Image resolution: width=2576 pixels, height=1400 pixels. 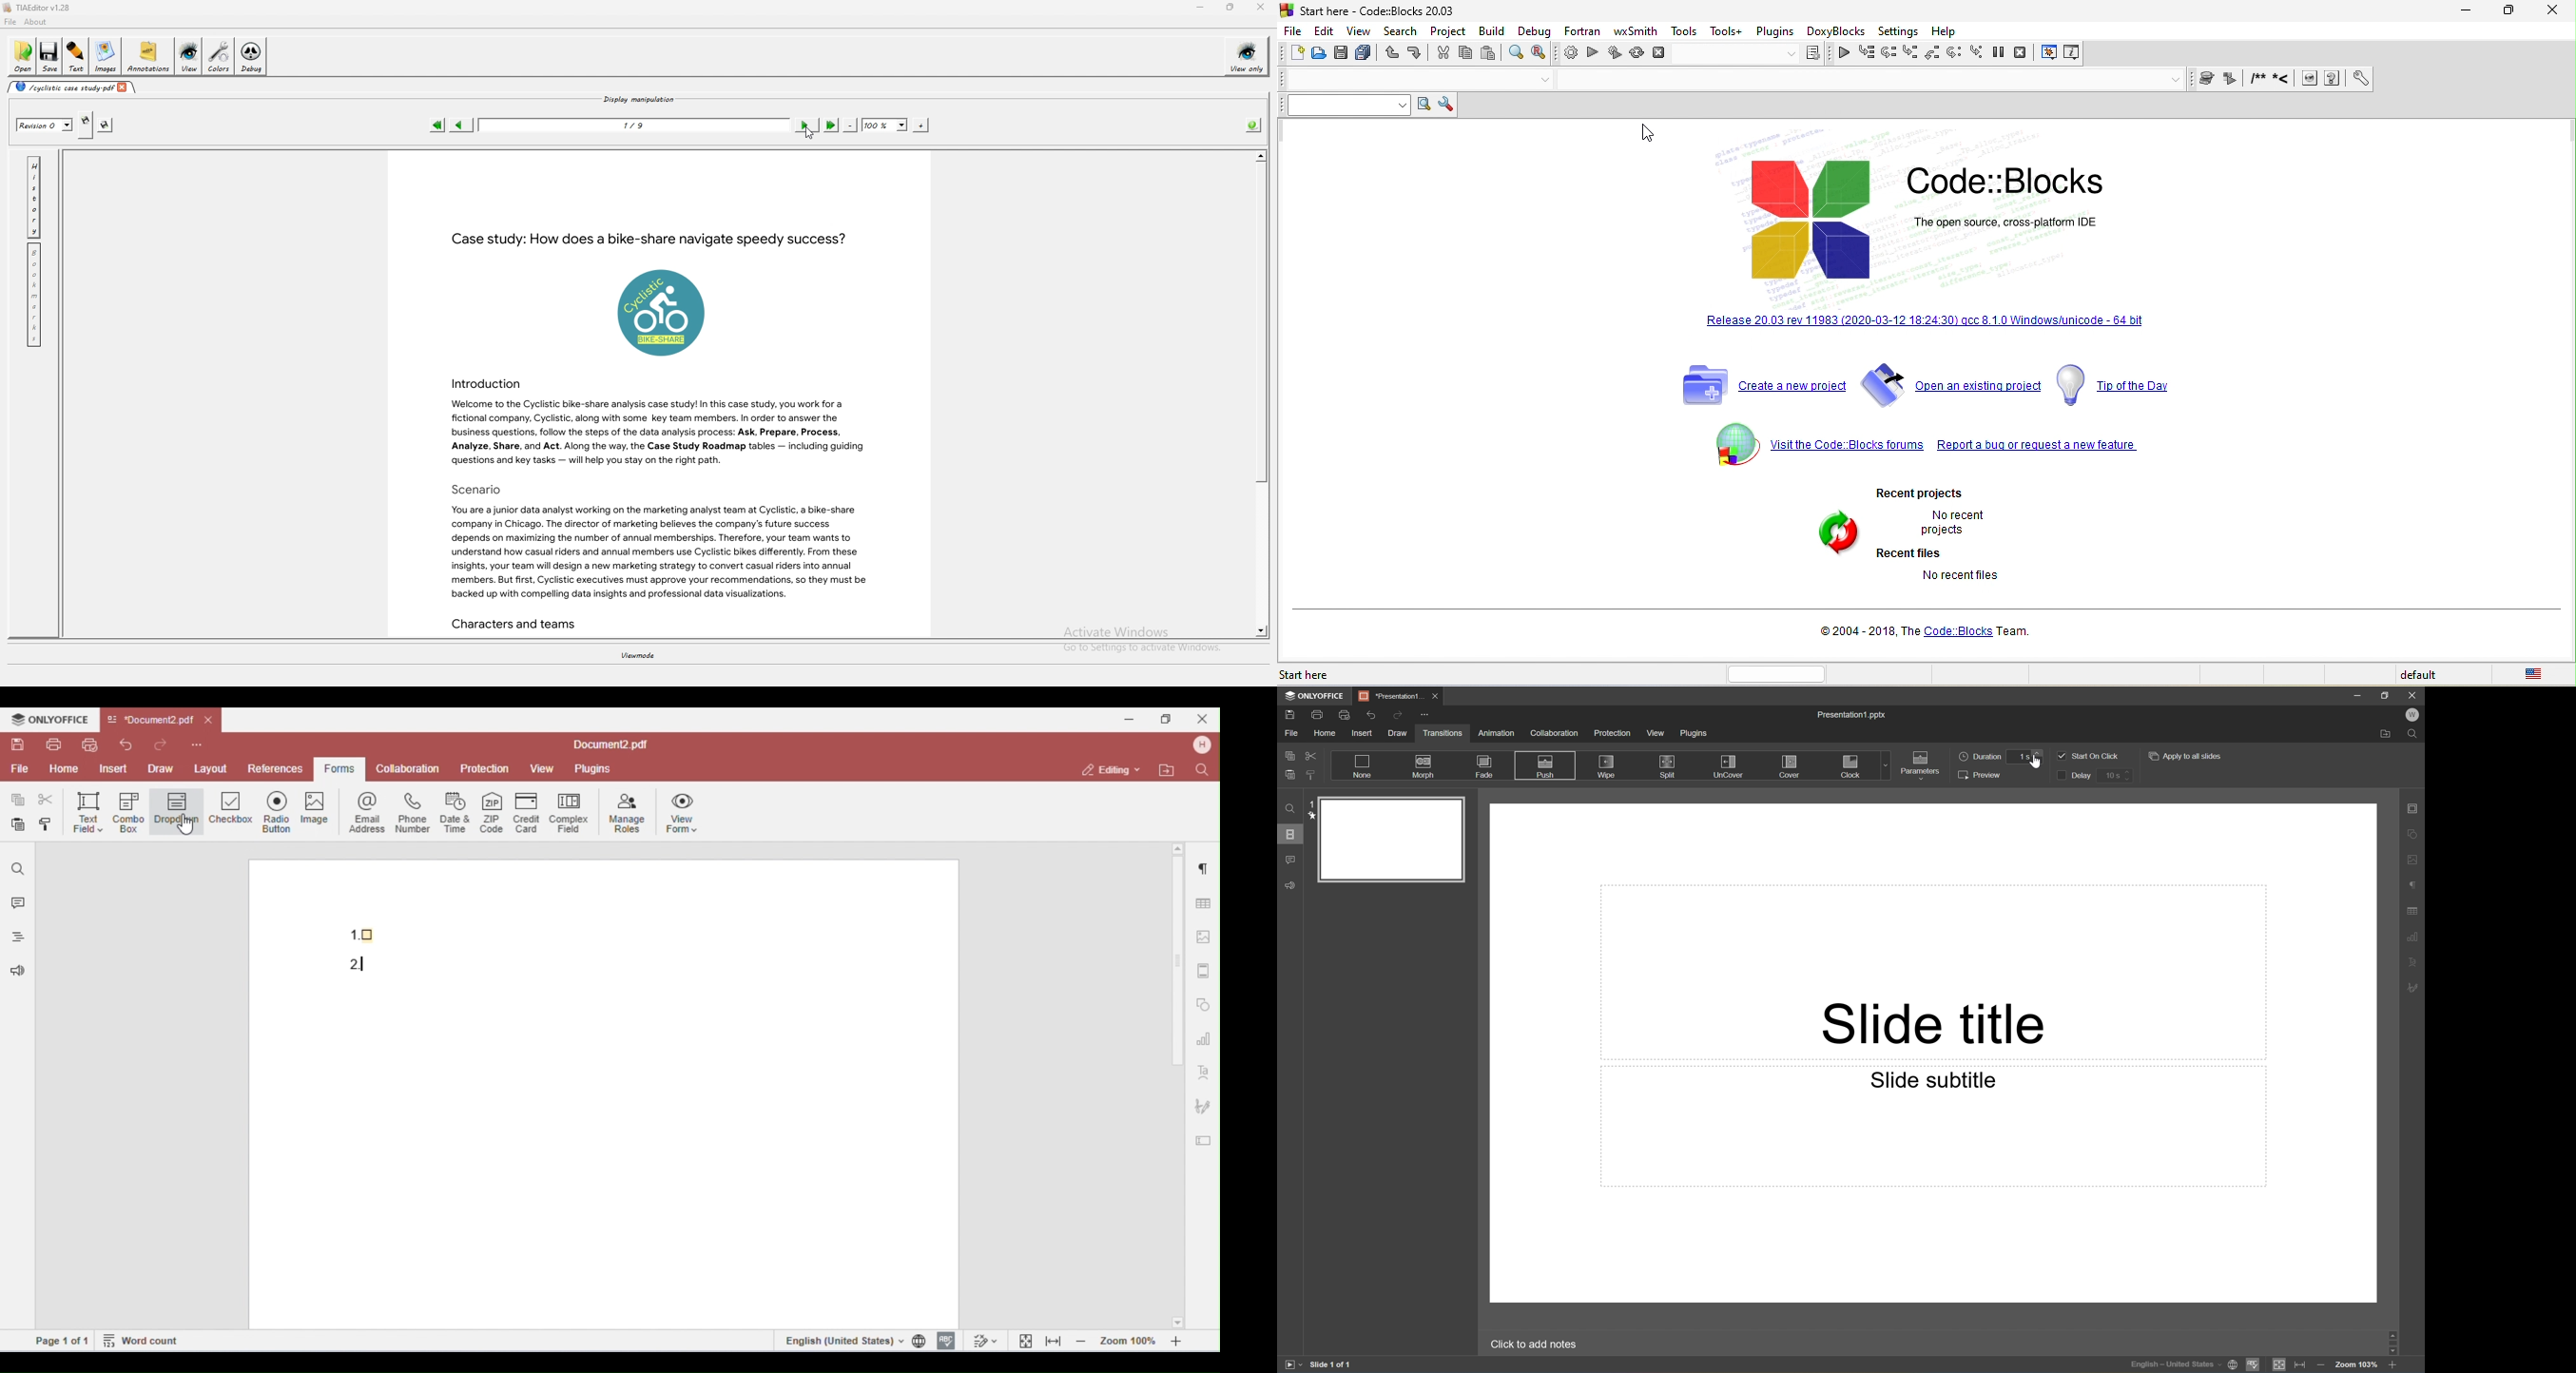 What do you see at coordinates (2391, 1366) in the screenshot?
I see `Zoom in` at bounding box center [2391, 1366].